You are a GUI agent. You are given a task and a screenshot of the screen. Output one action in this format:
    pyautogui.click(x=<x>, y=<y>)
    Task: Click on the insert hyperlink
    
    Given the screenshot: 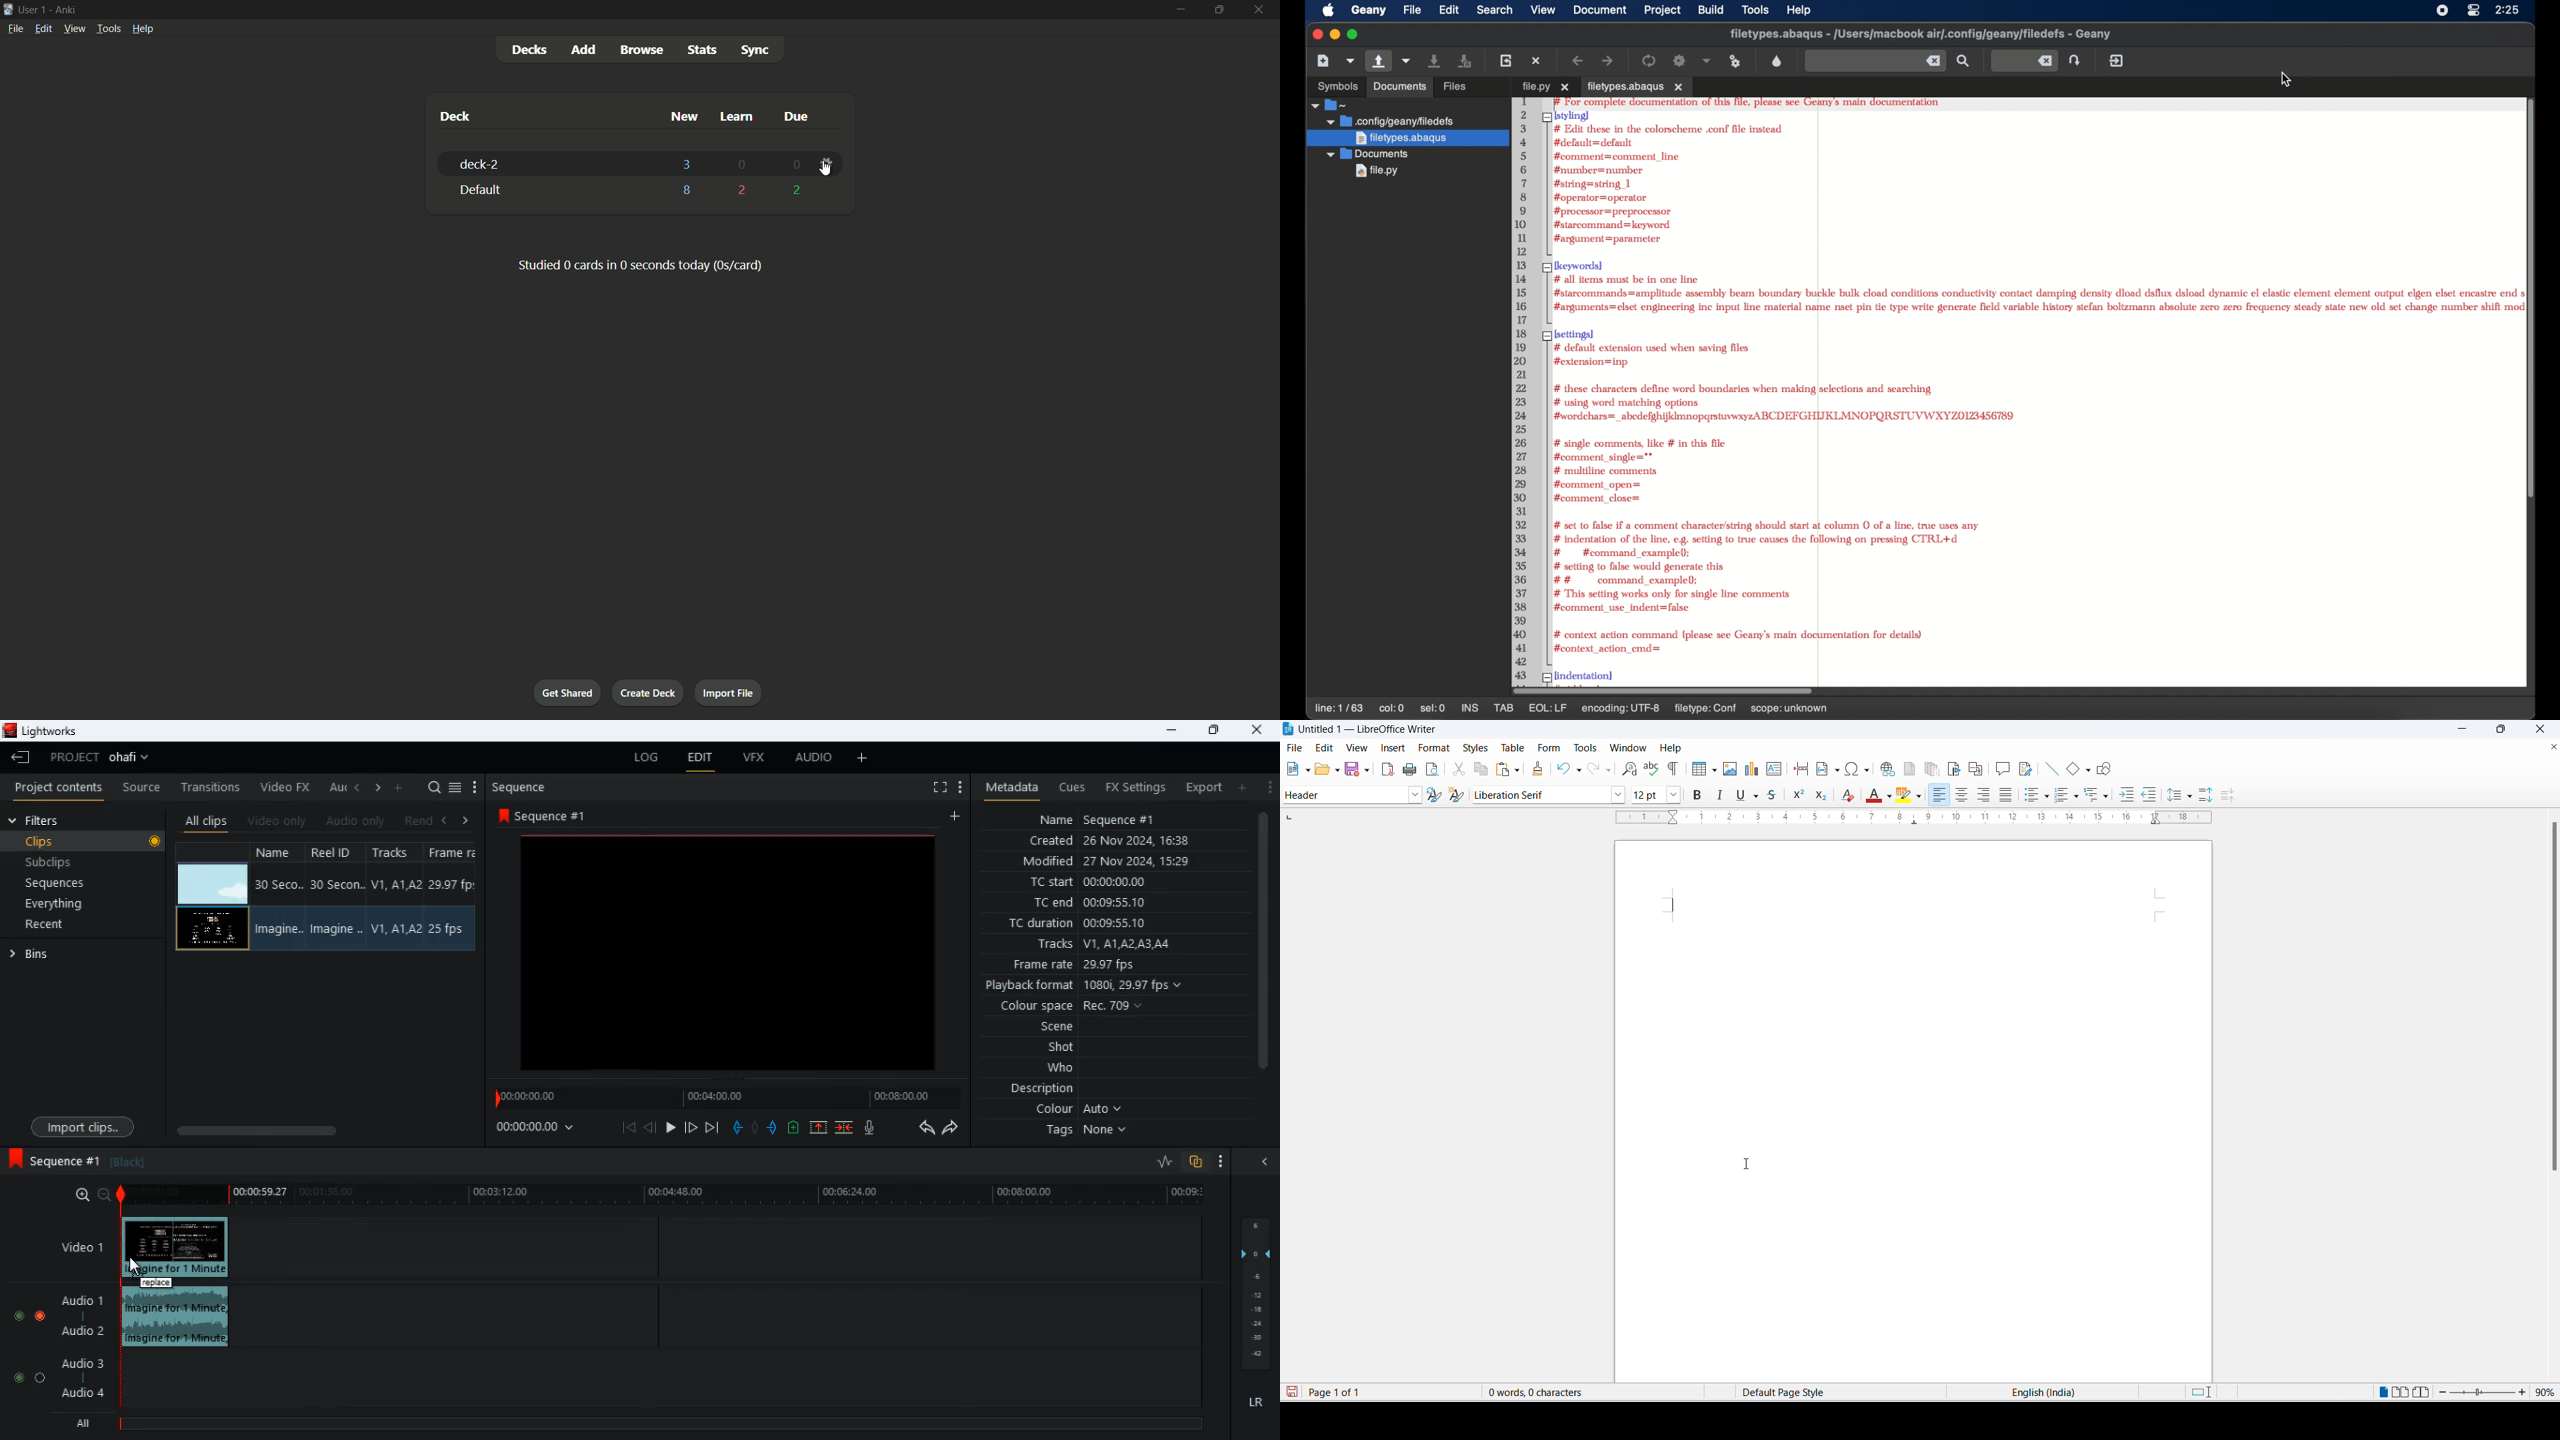 What is the action you would take?
    pyautogui.click(x=1886, y=770)
    